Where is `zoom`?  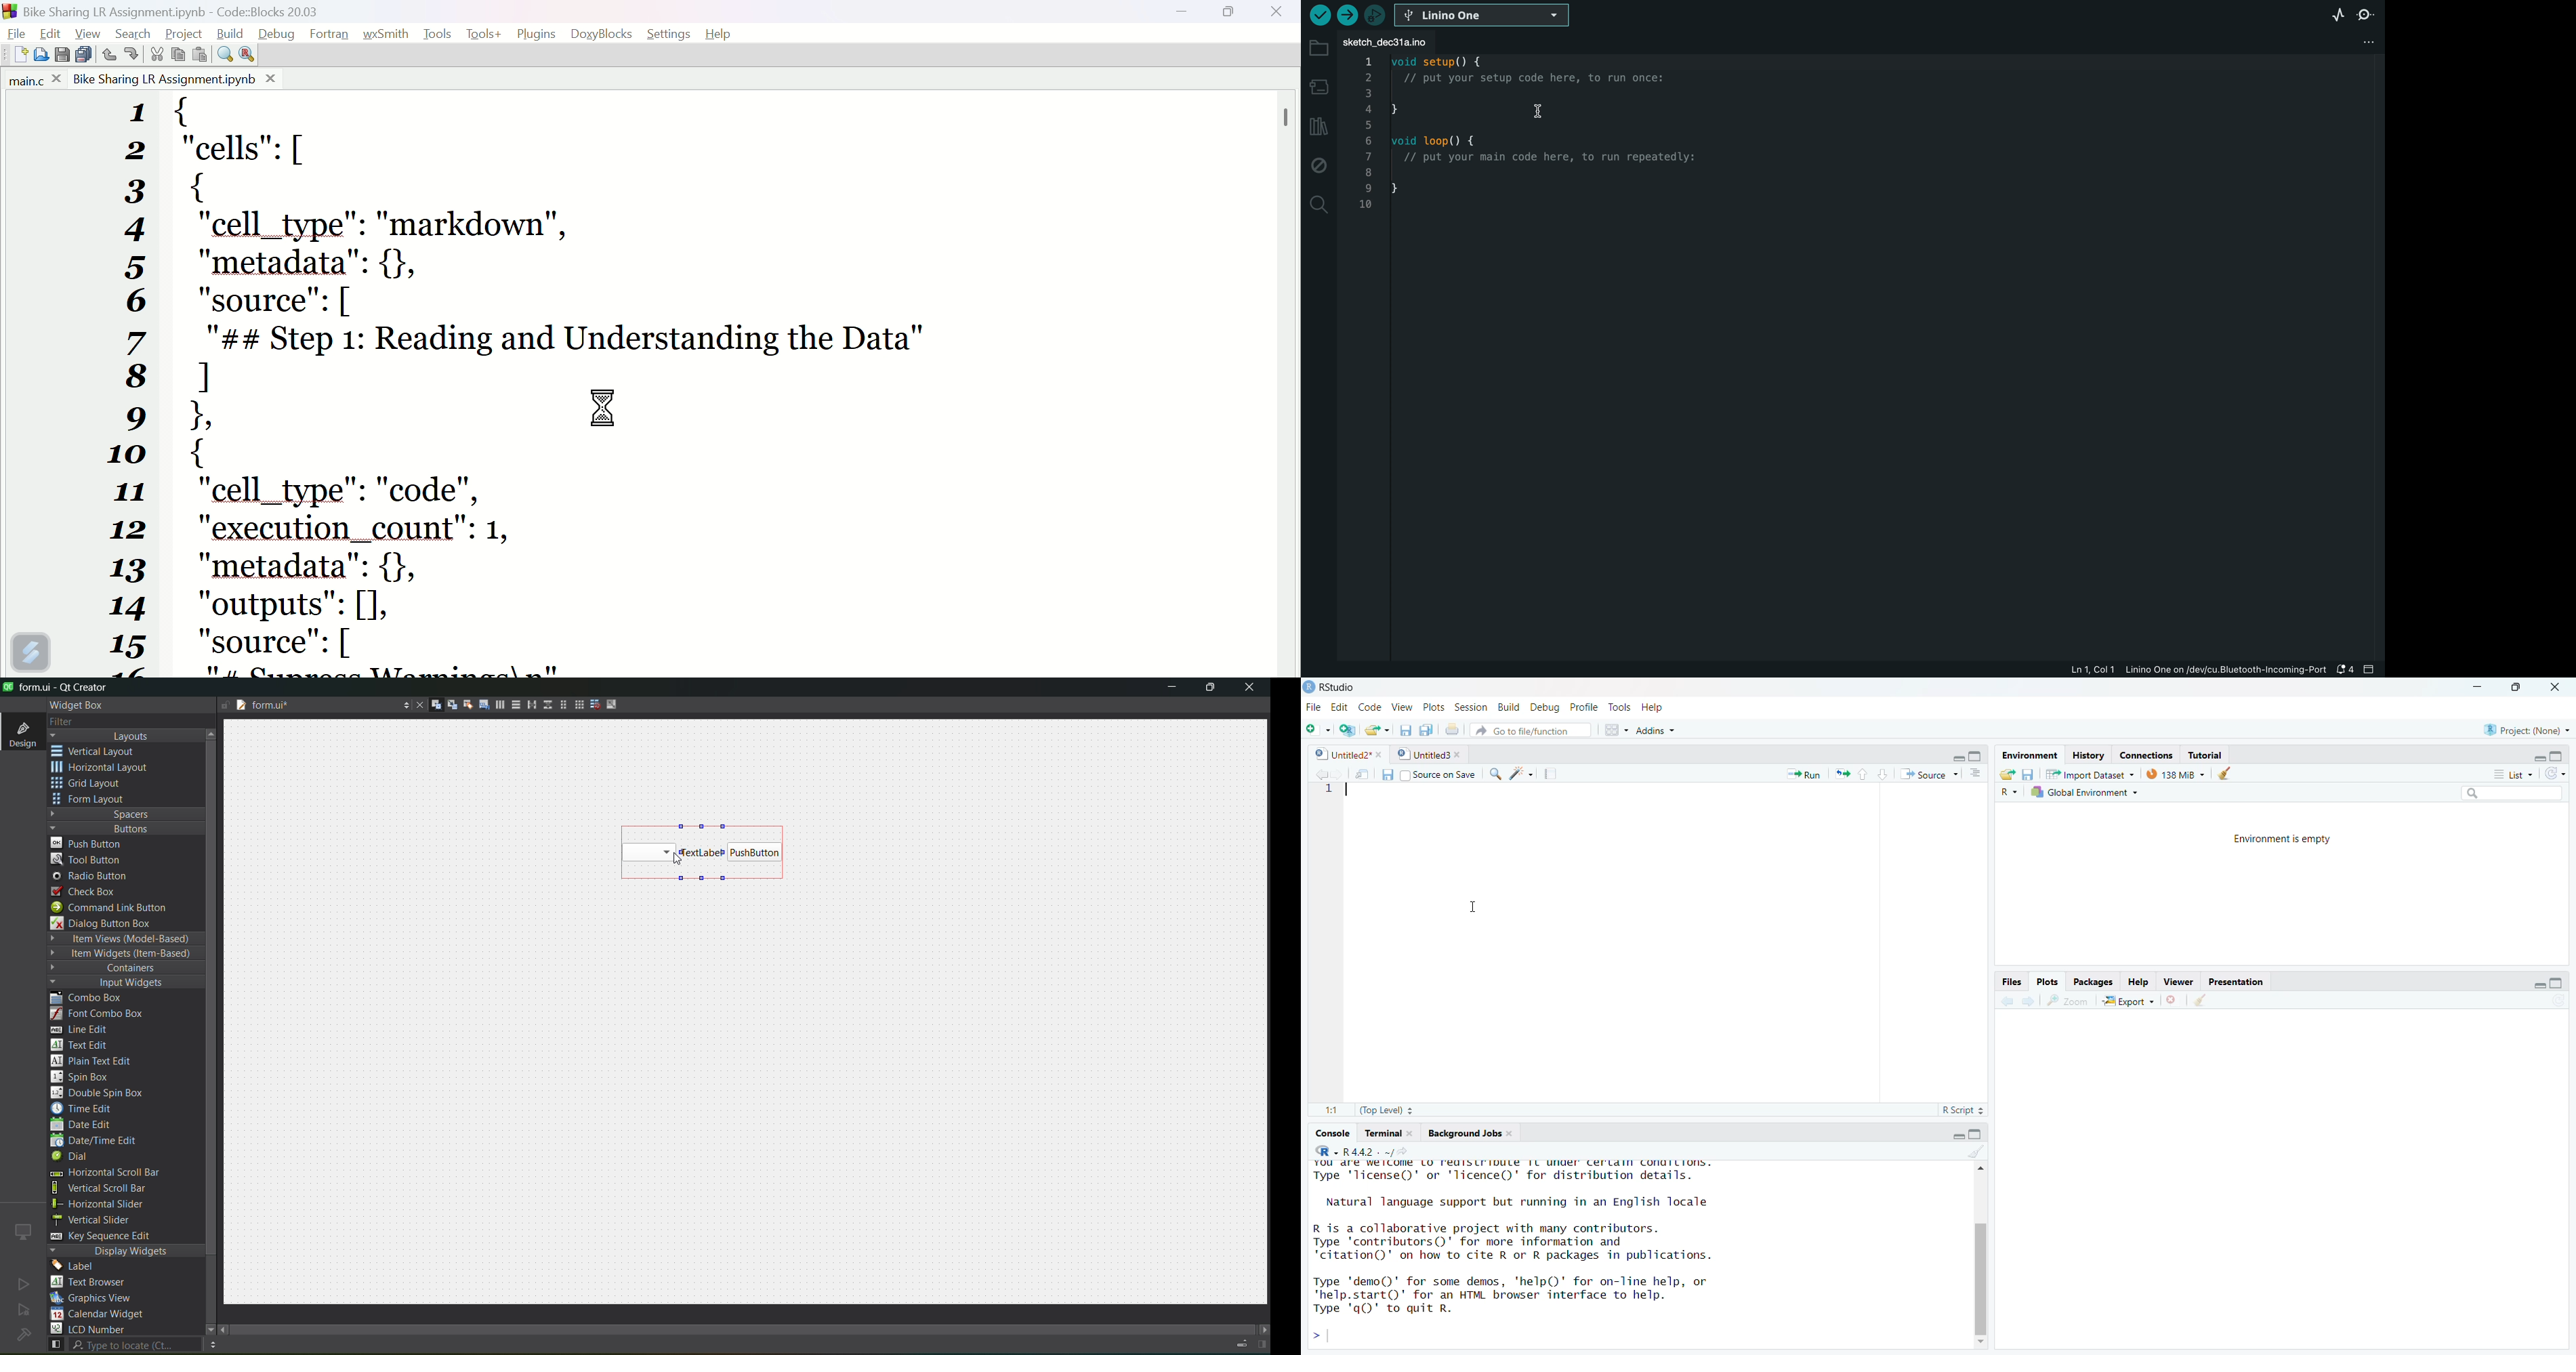 zoom is located at coordinates (2069, 1001).